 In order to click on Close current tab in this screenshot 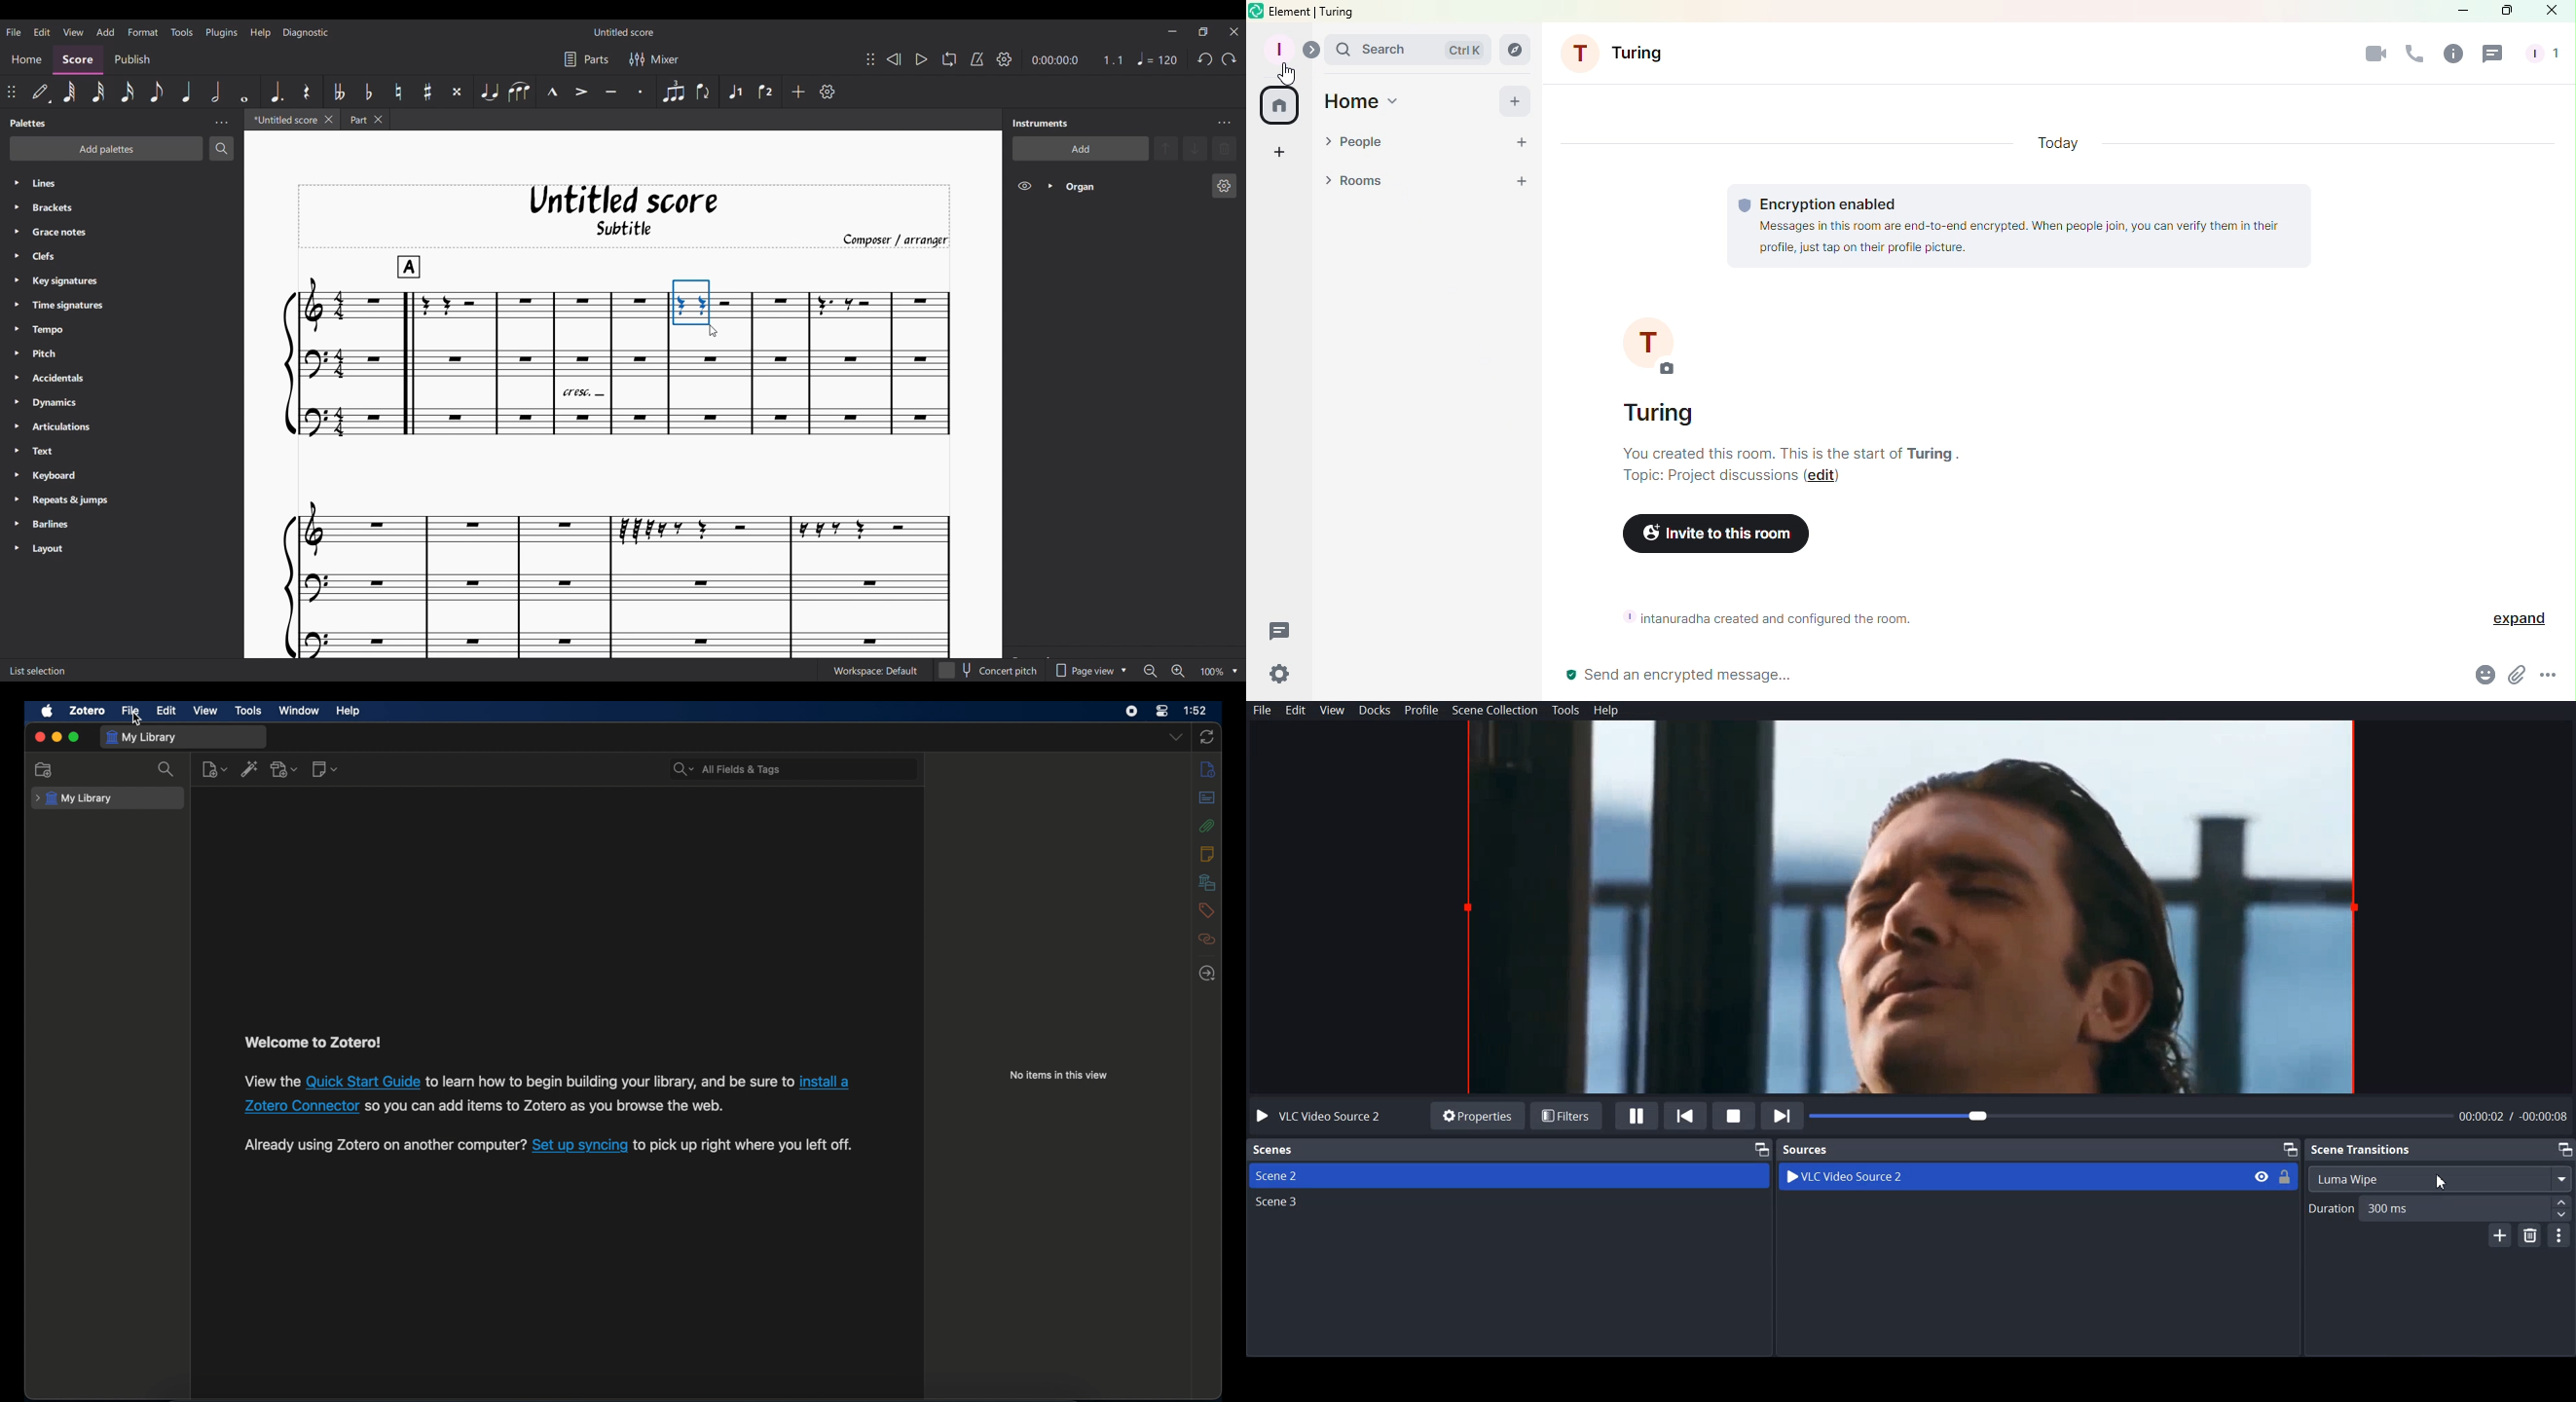, I will do `click(329, 119)`.